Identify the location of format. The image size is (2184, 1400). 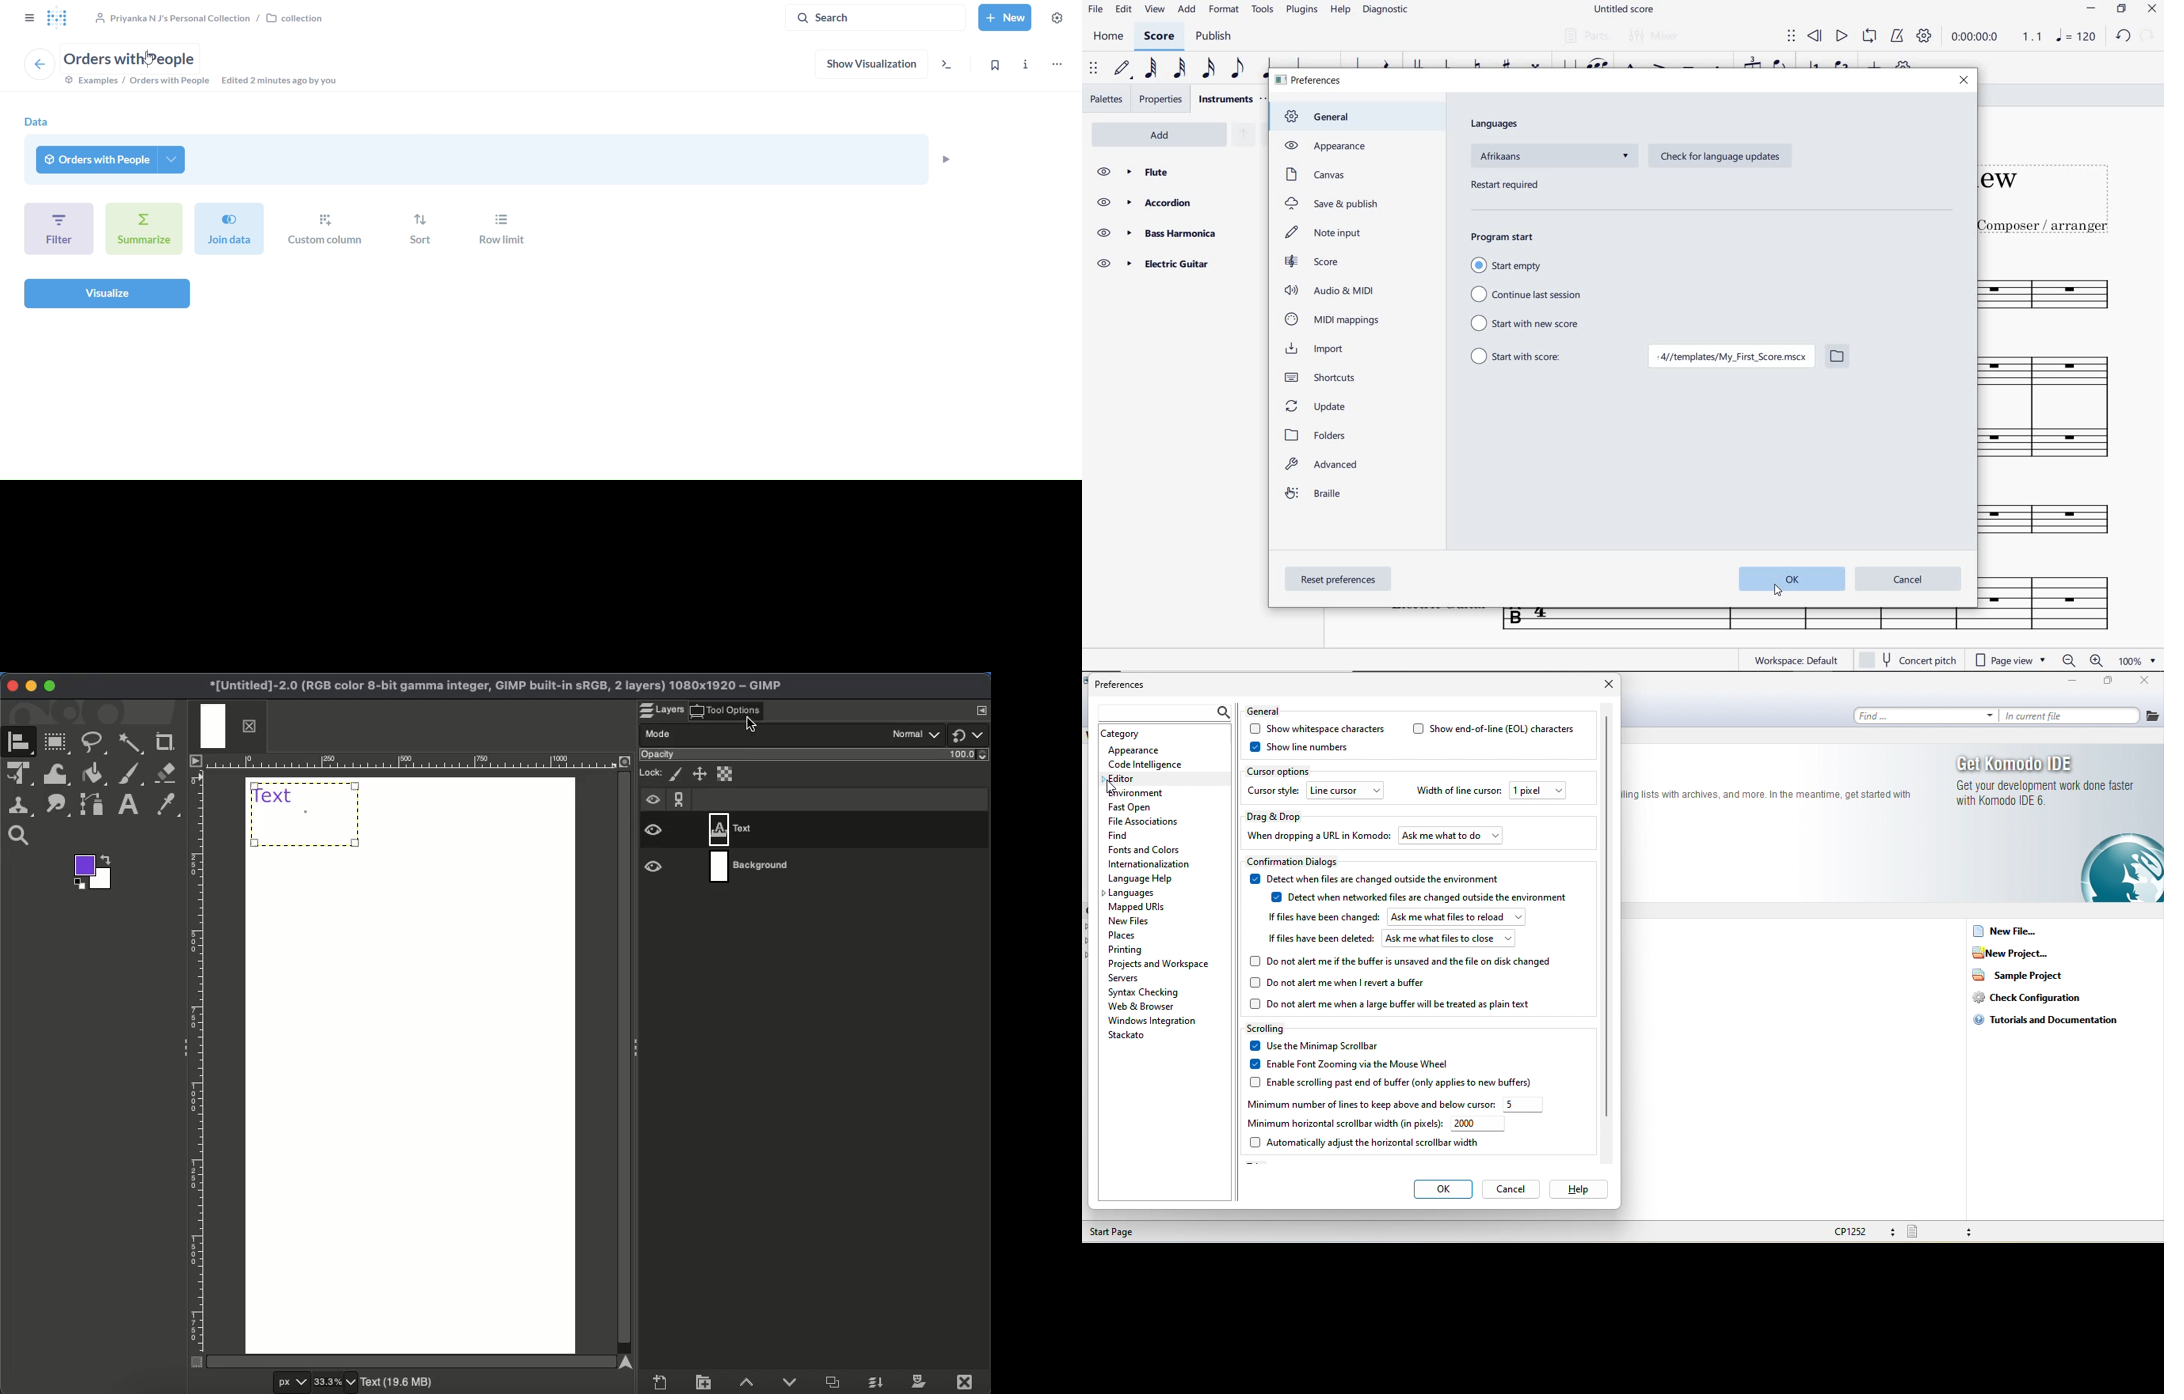
(1225, 10).